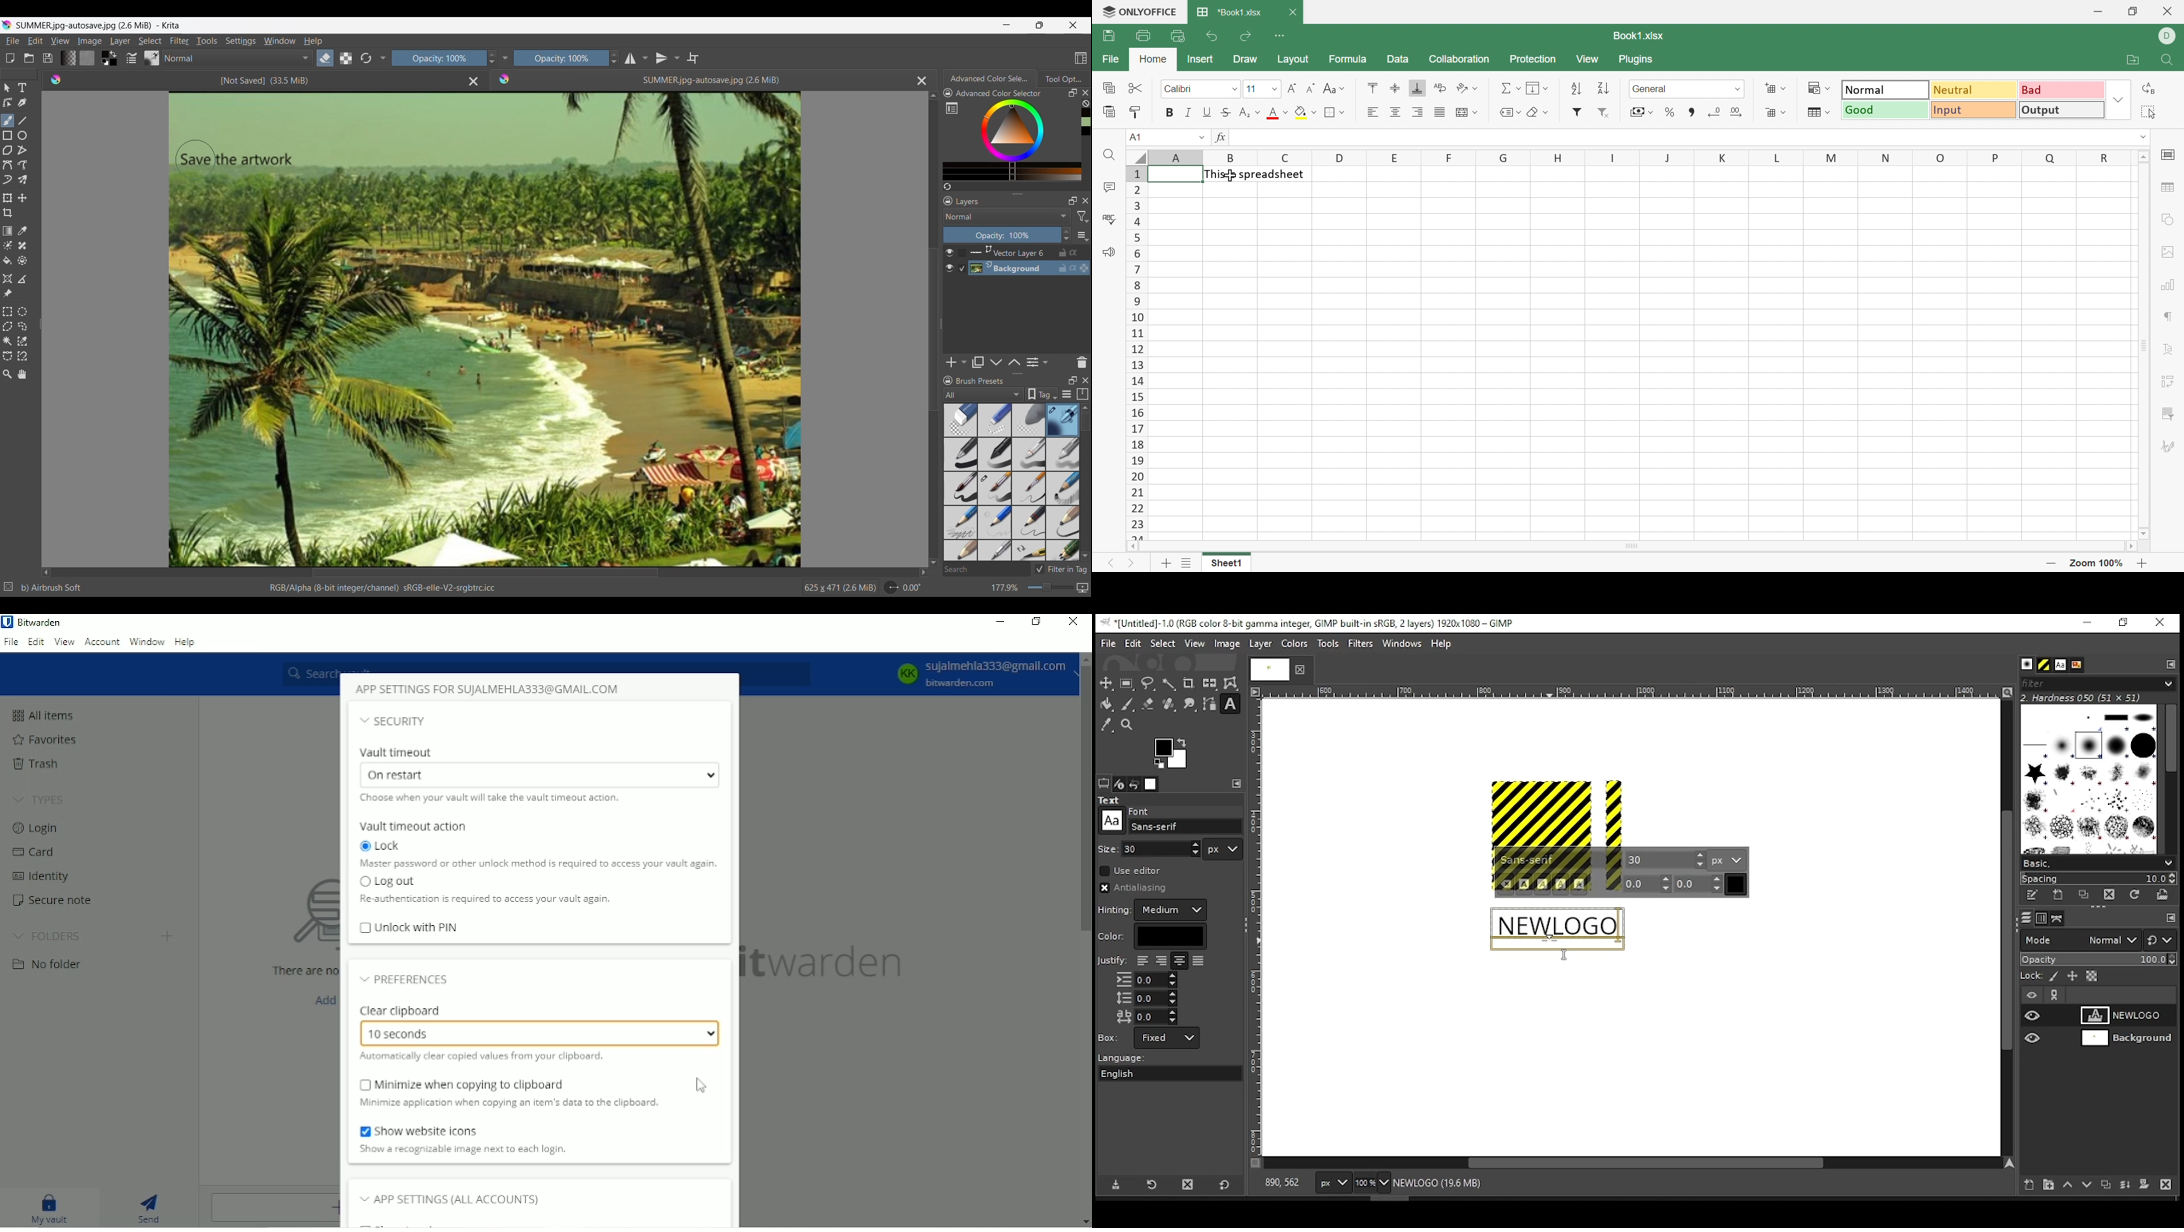  I want to click on colors, so click(1171, 753).